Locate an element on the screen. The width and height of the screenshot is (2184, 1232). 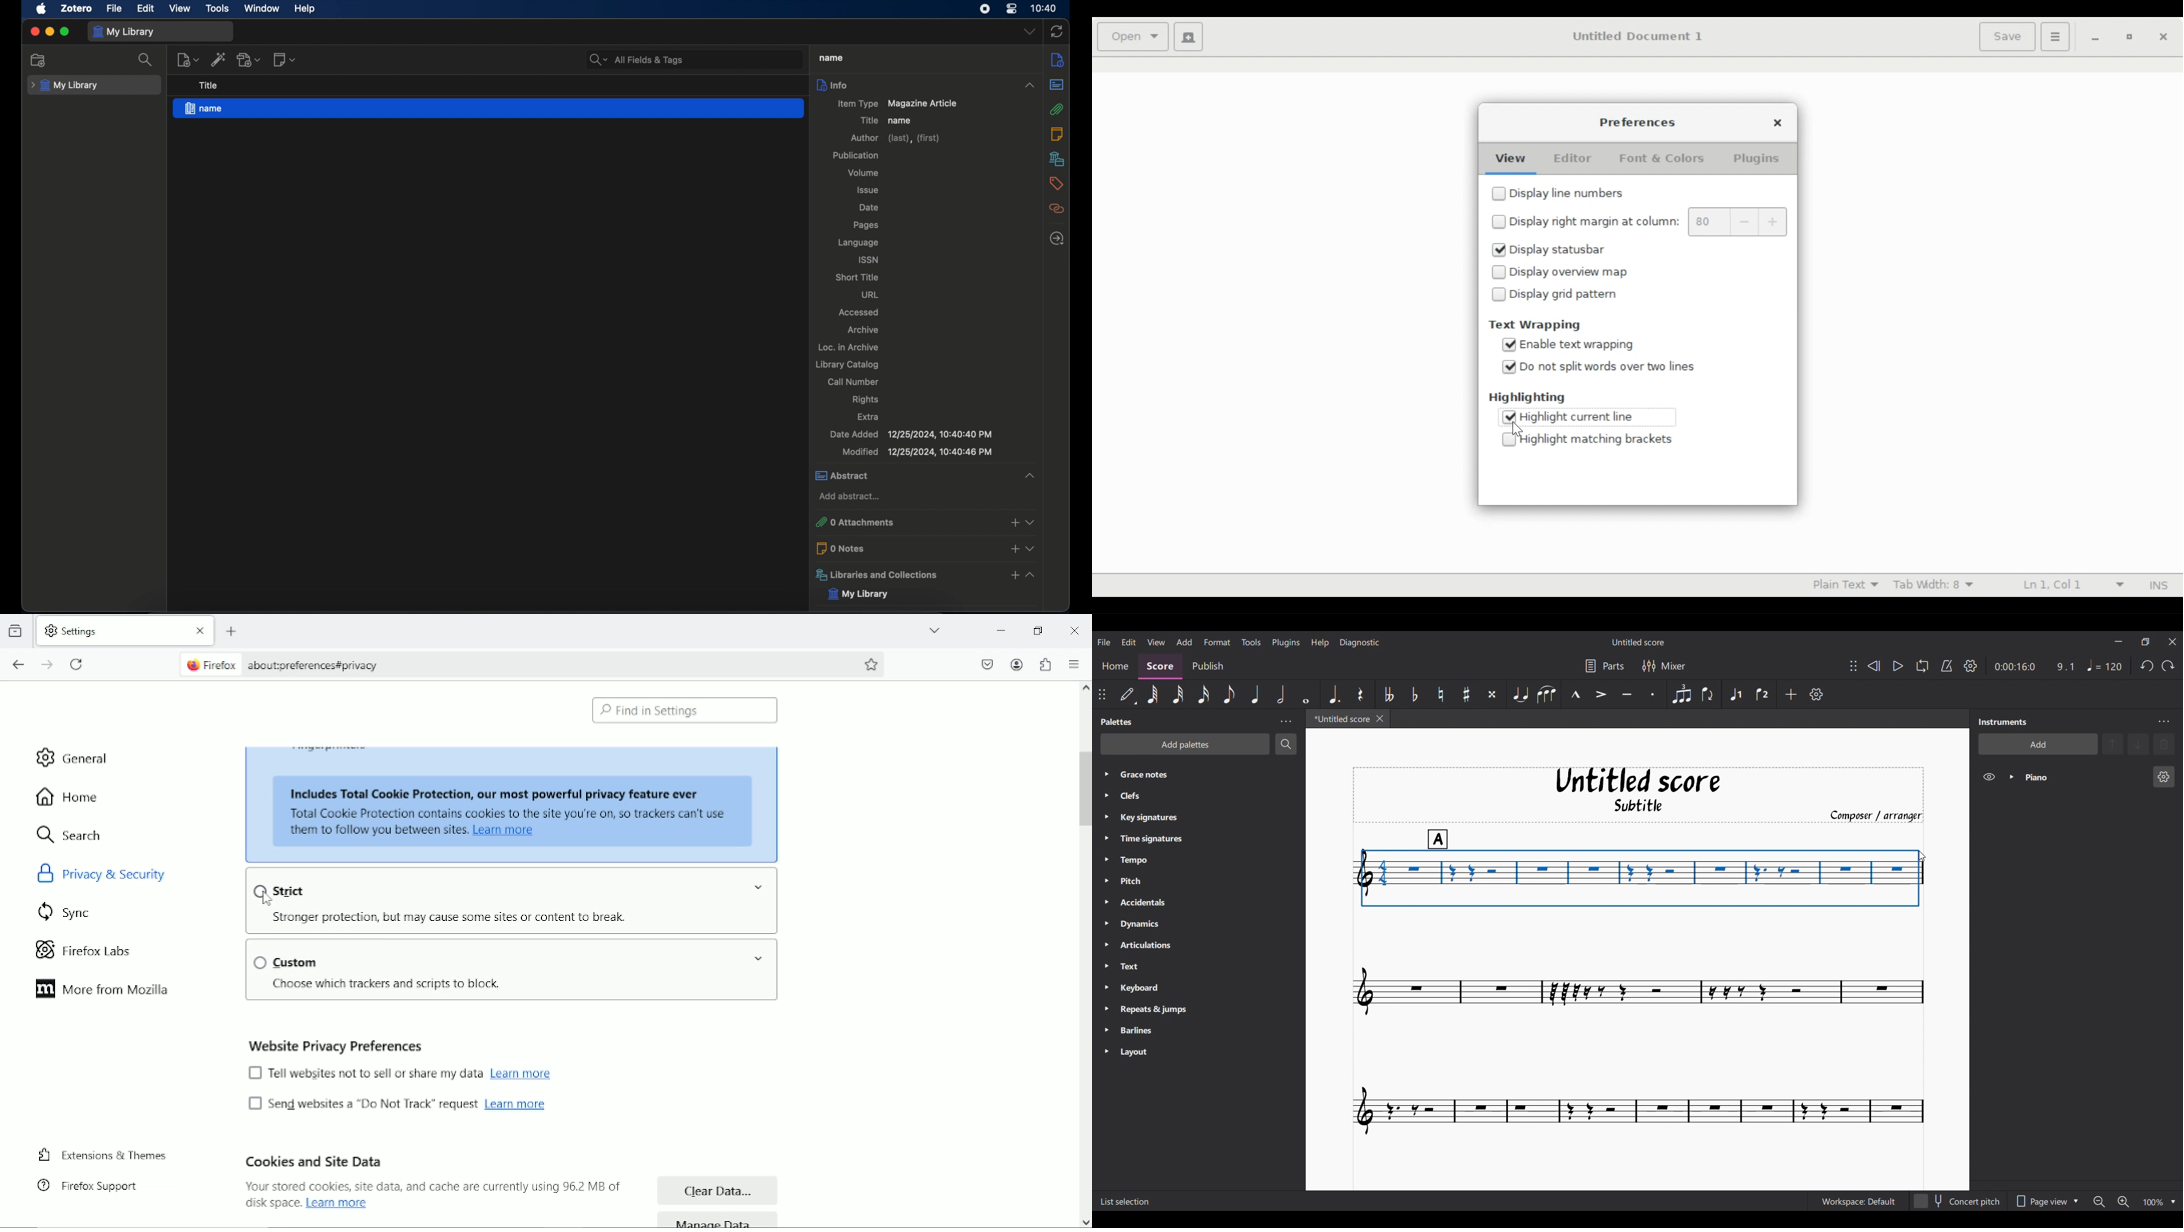
Cursor selecting notes is located at coordinates (1641, 878).